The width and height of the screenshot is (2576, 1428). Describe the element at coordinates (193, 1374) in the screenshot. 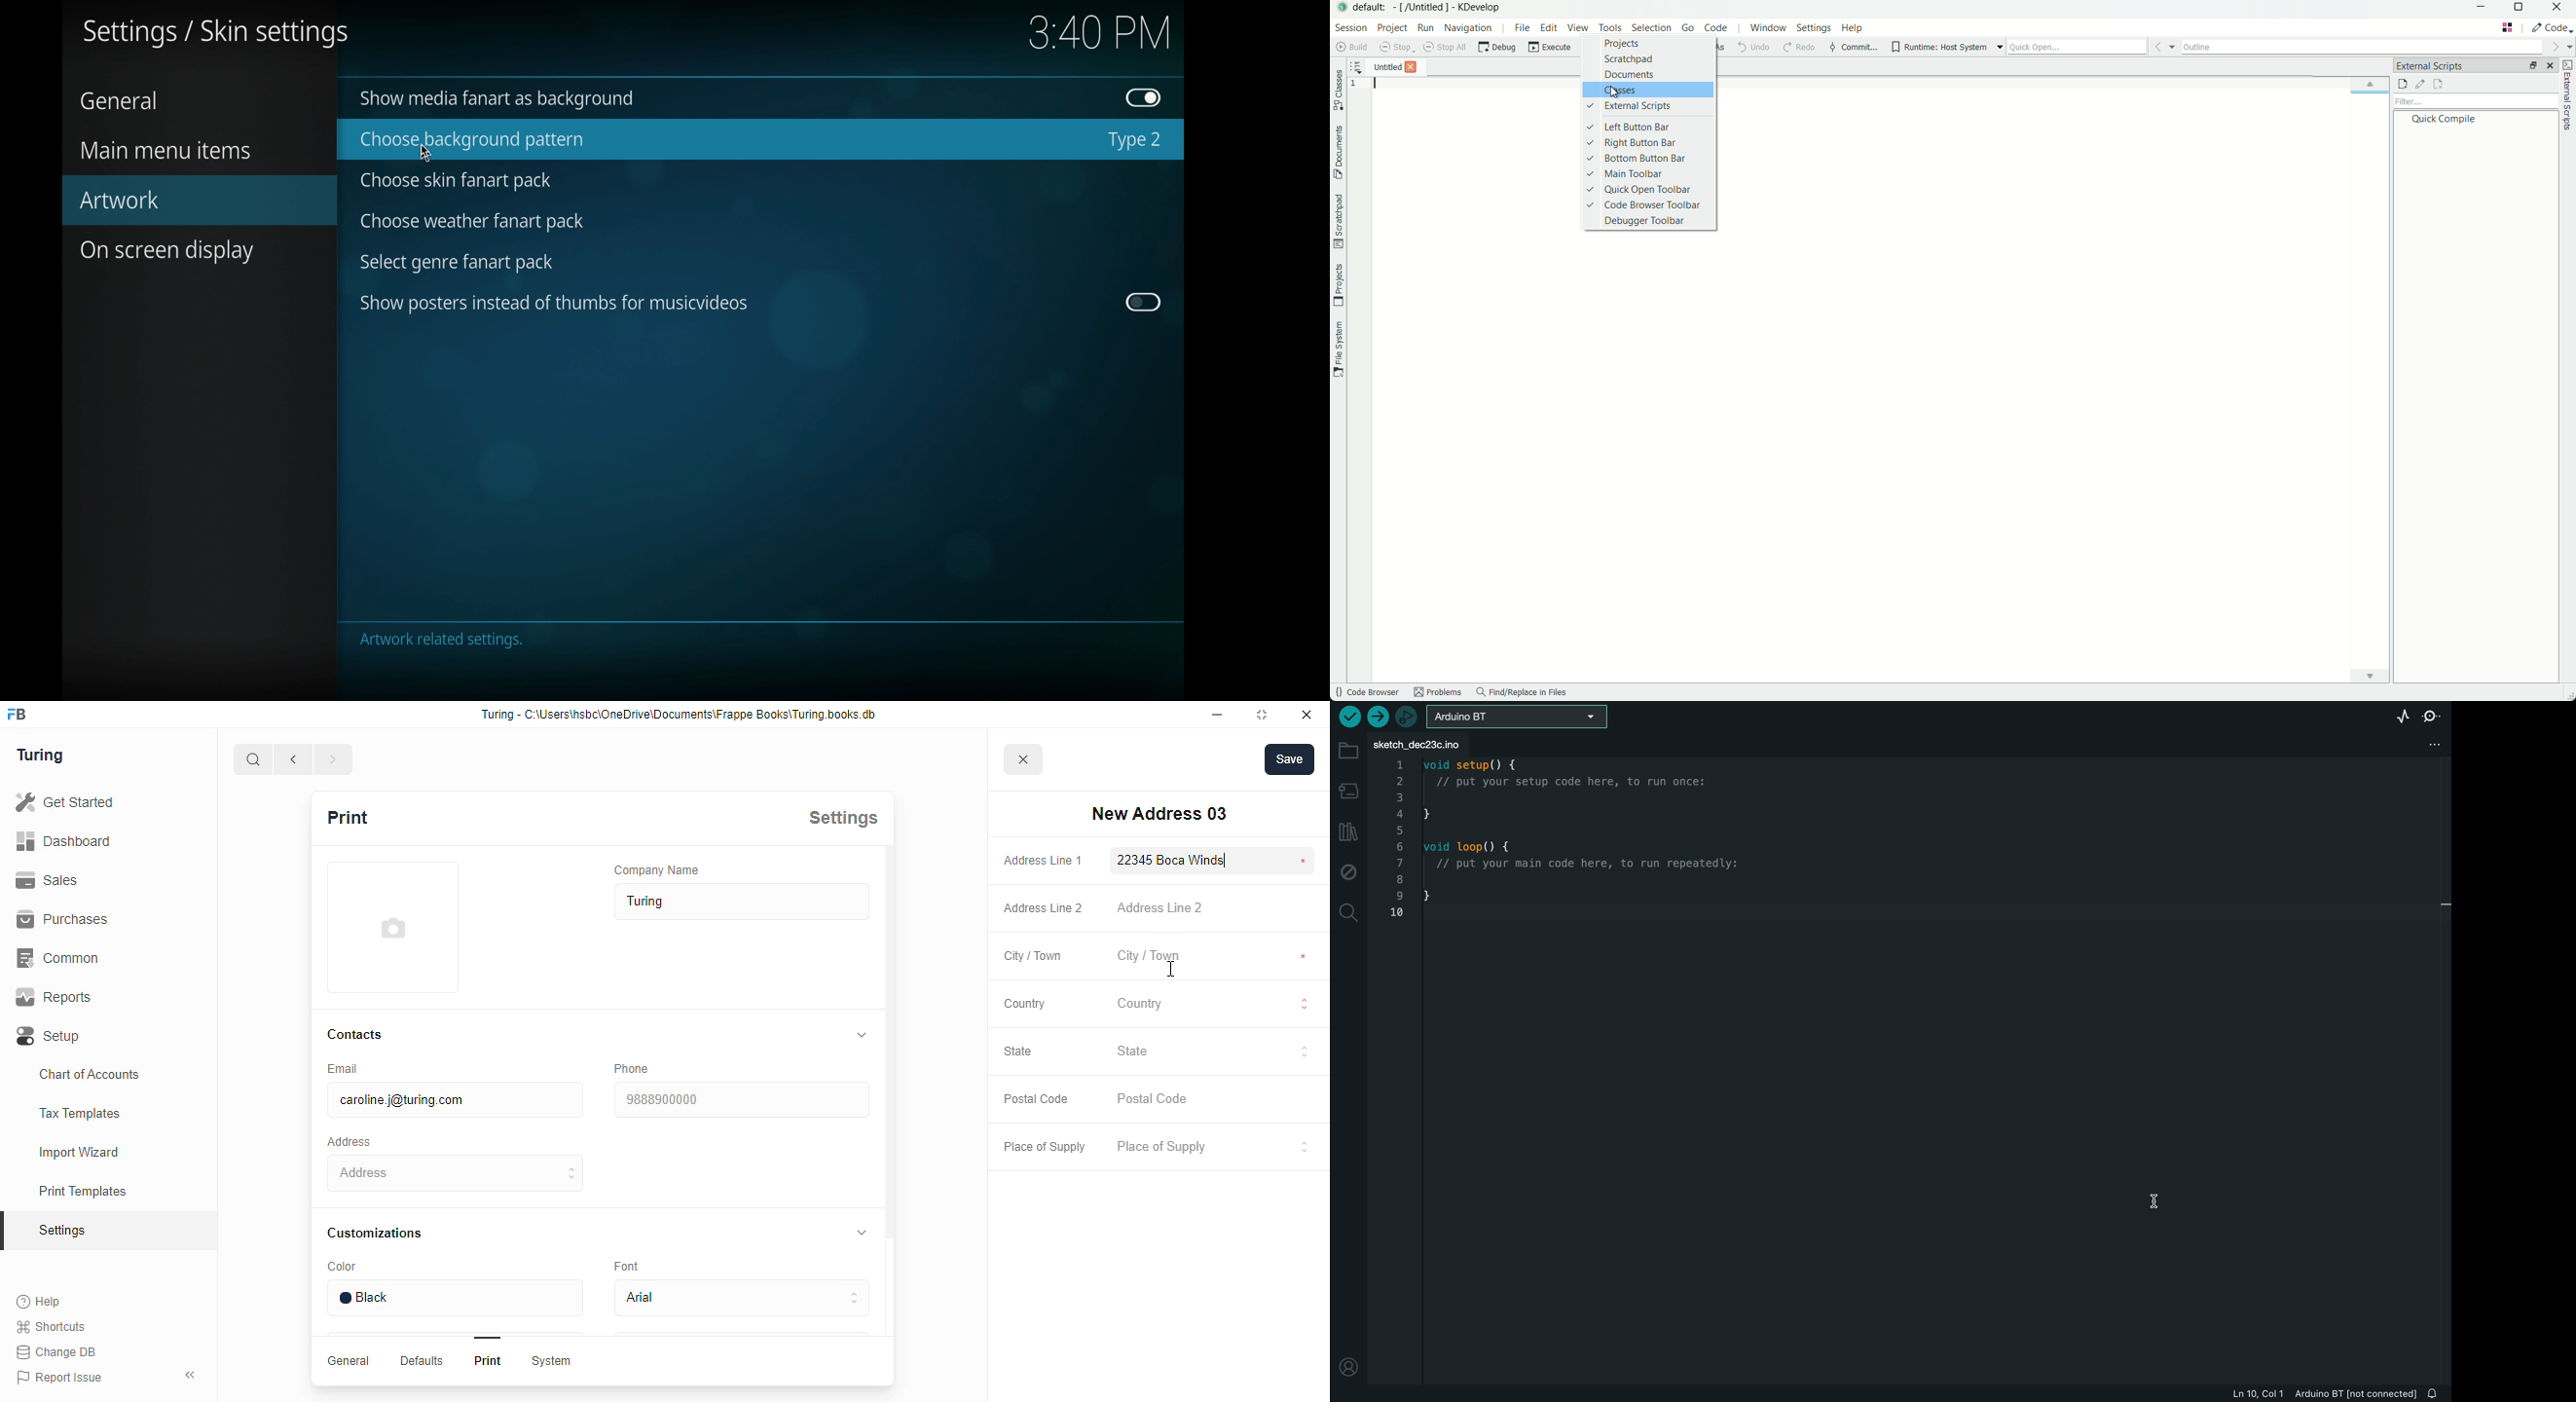

I see `toggle sidebar` at that location.